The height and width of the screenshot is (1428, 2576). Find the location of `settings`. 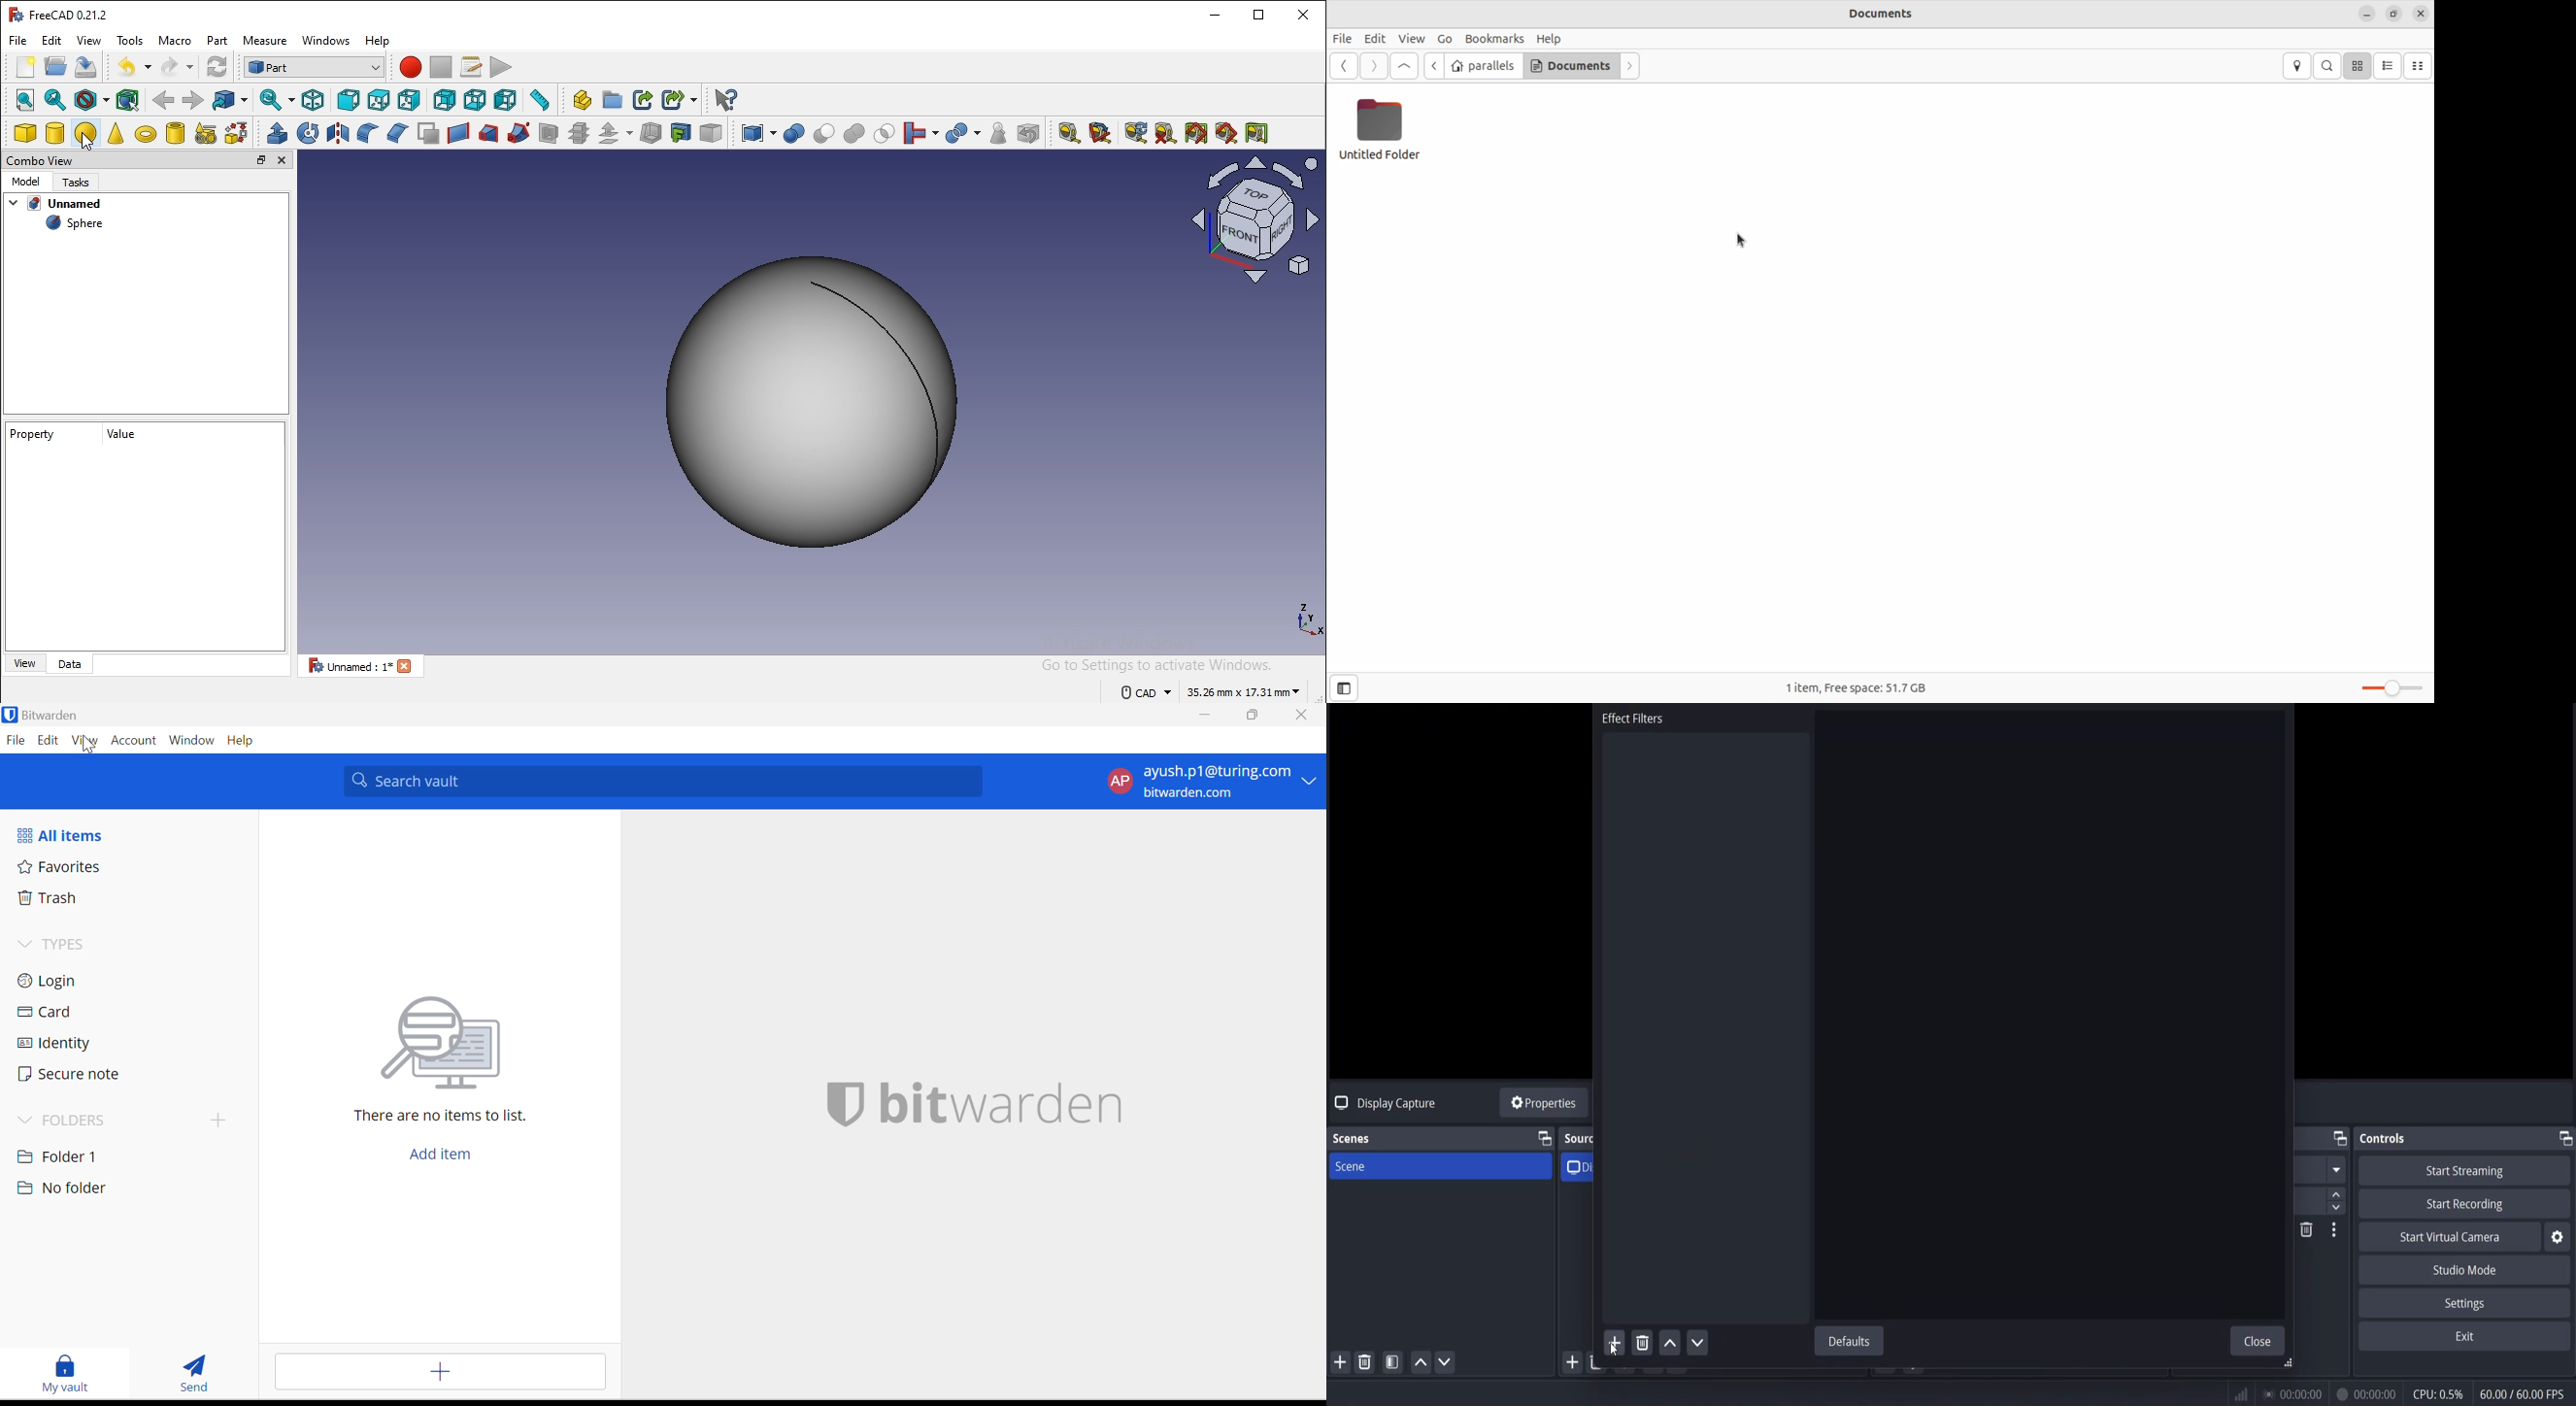

settings is located at coordinates (2462, 1303).